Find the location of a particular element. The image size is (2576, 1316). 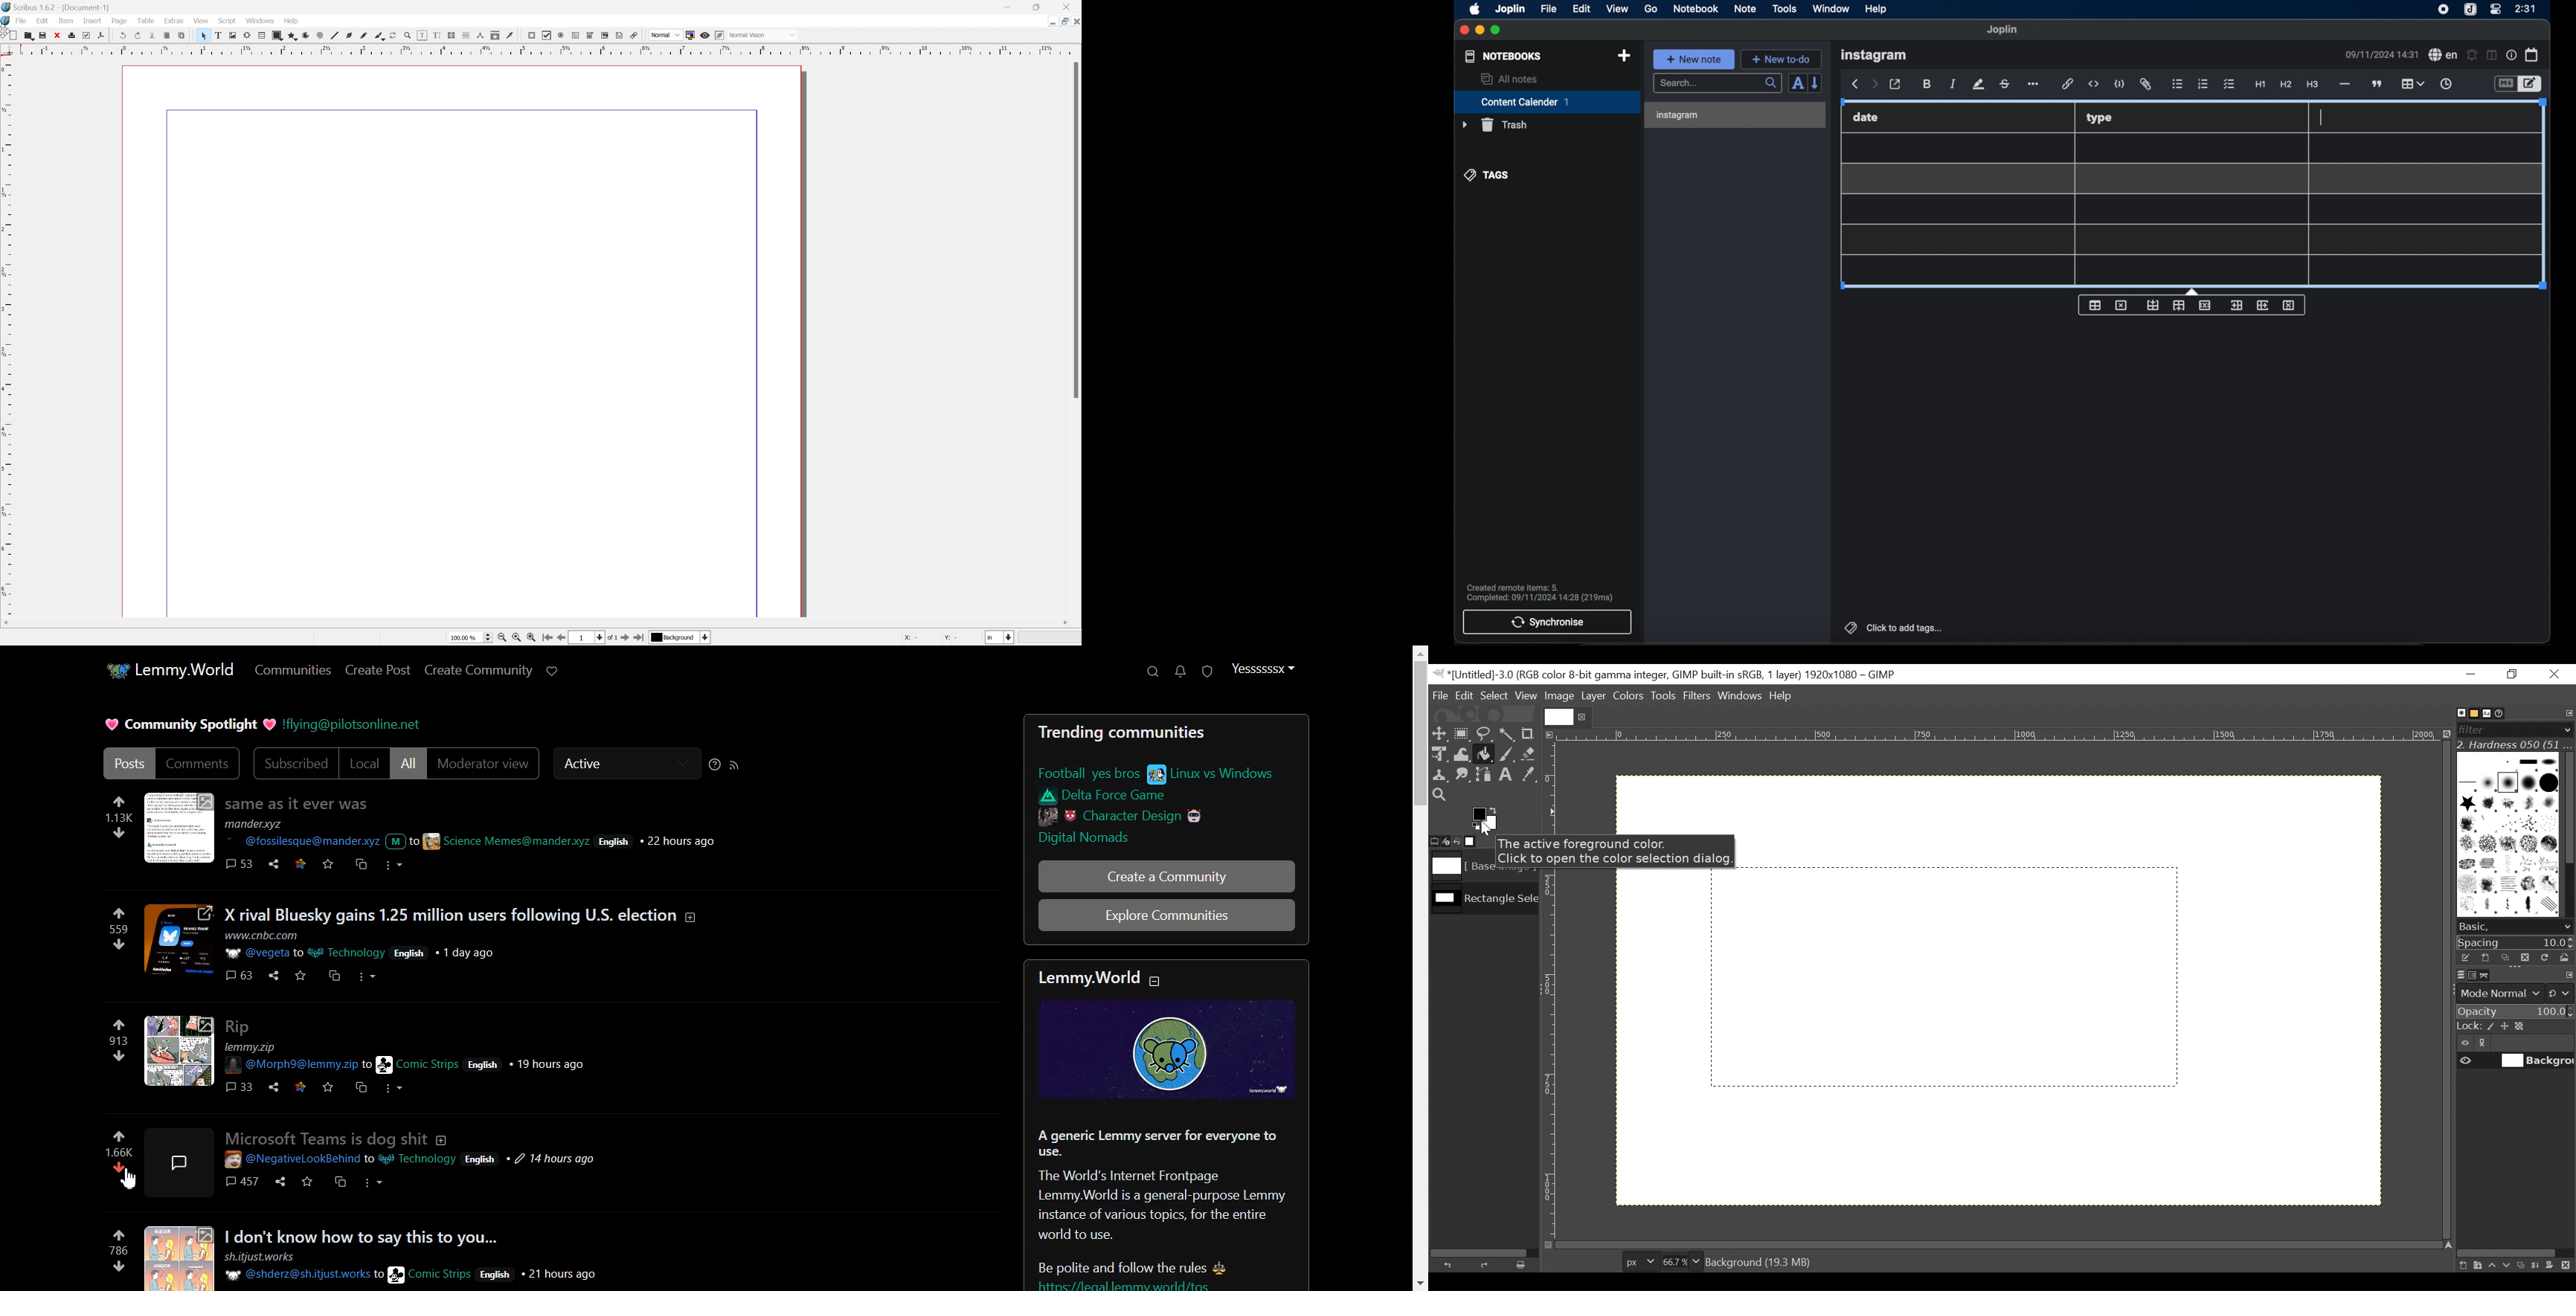

toggle external editor is located at coordinates (1895, 84).